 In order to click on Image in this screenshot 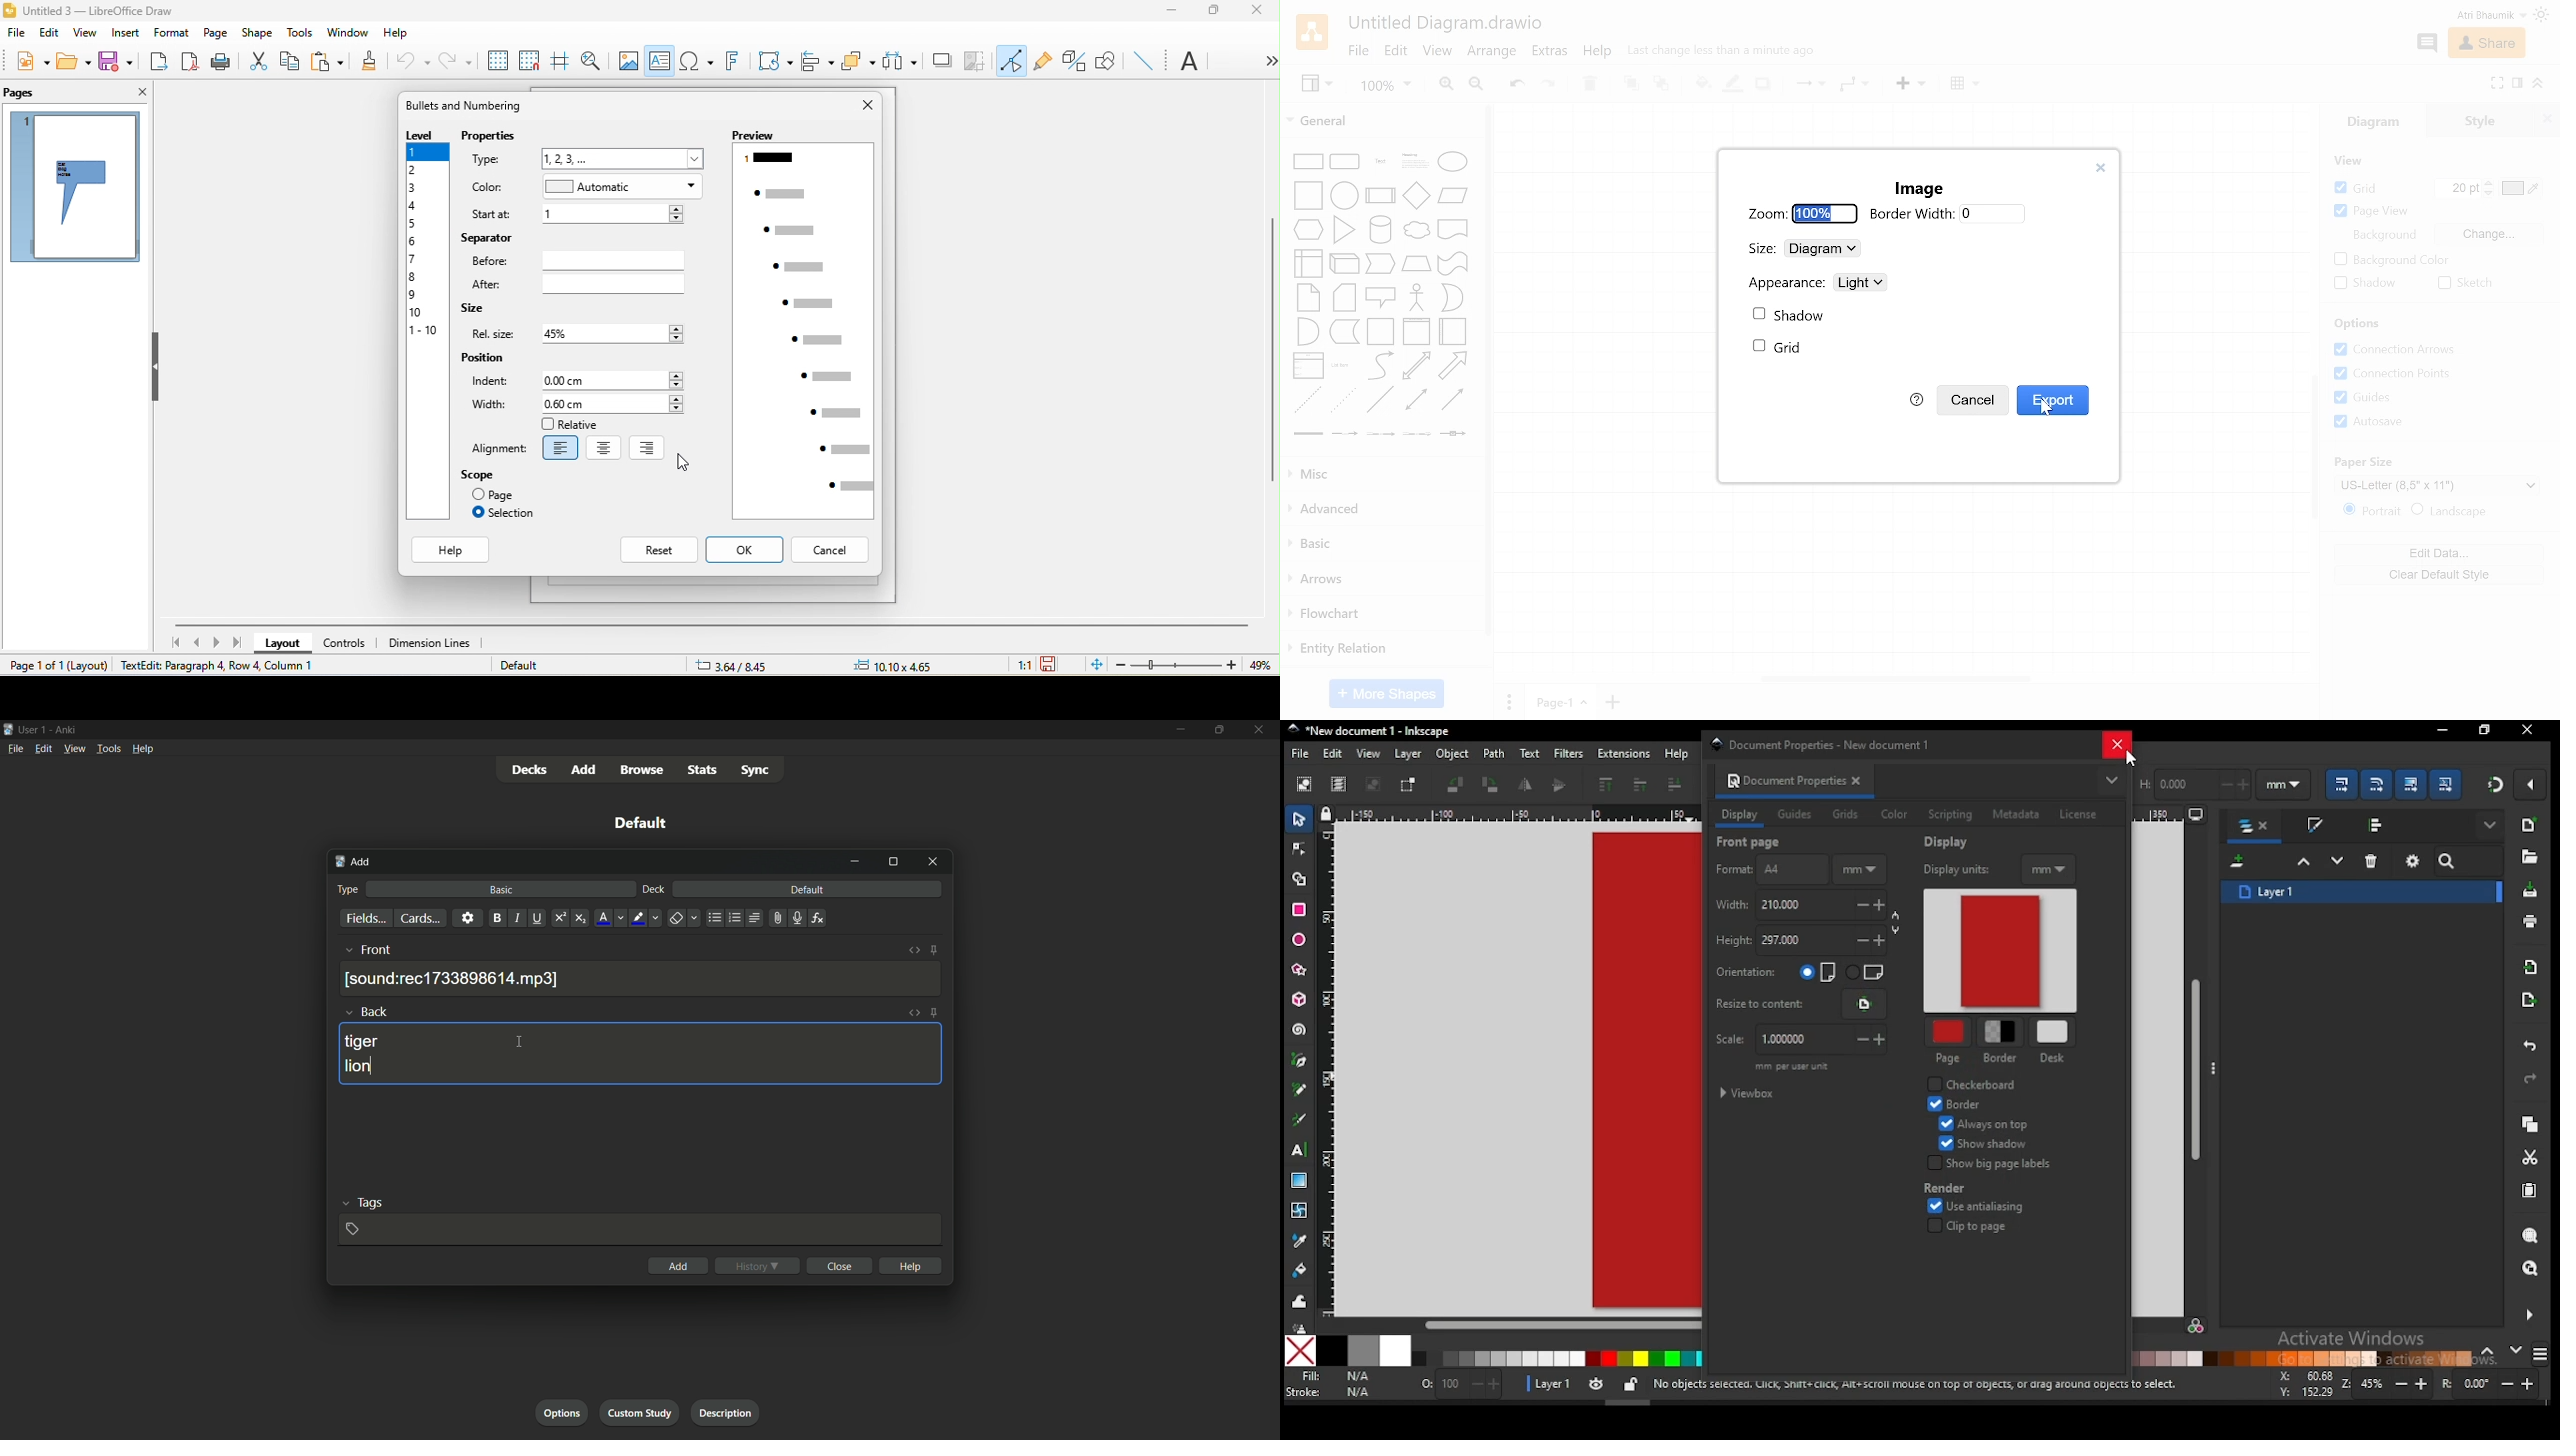, I will do `click(1920, 187)`.